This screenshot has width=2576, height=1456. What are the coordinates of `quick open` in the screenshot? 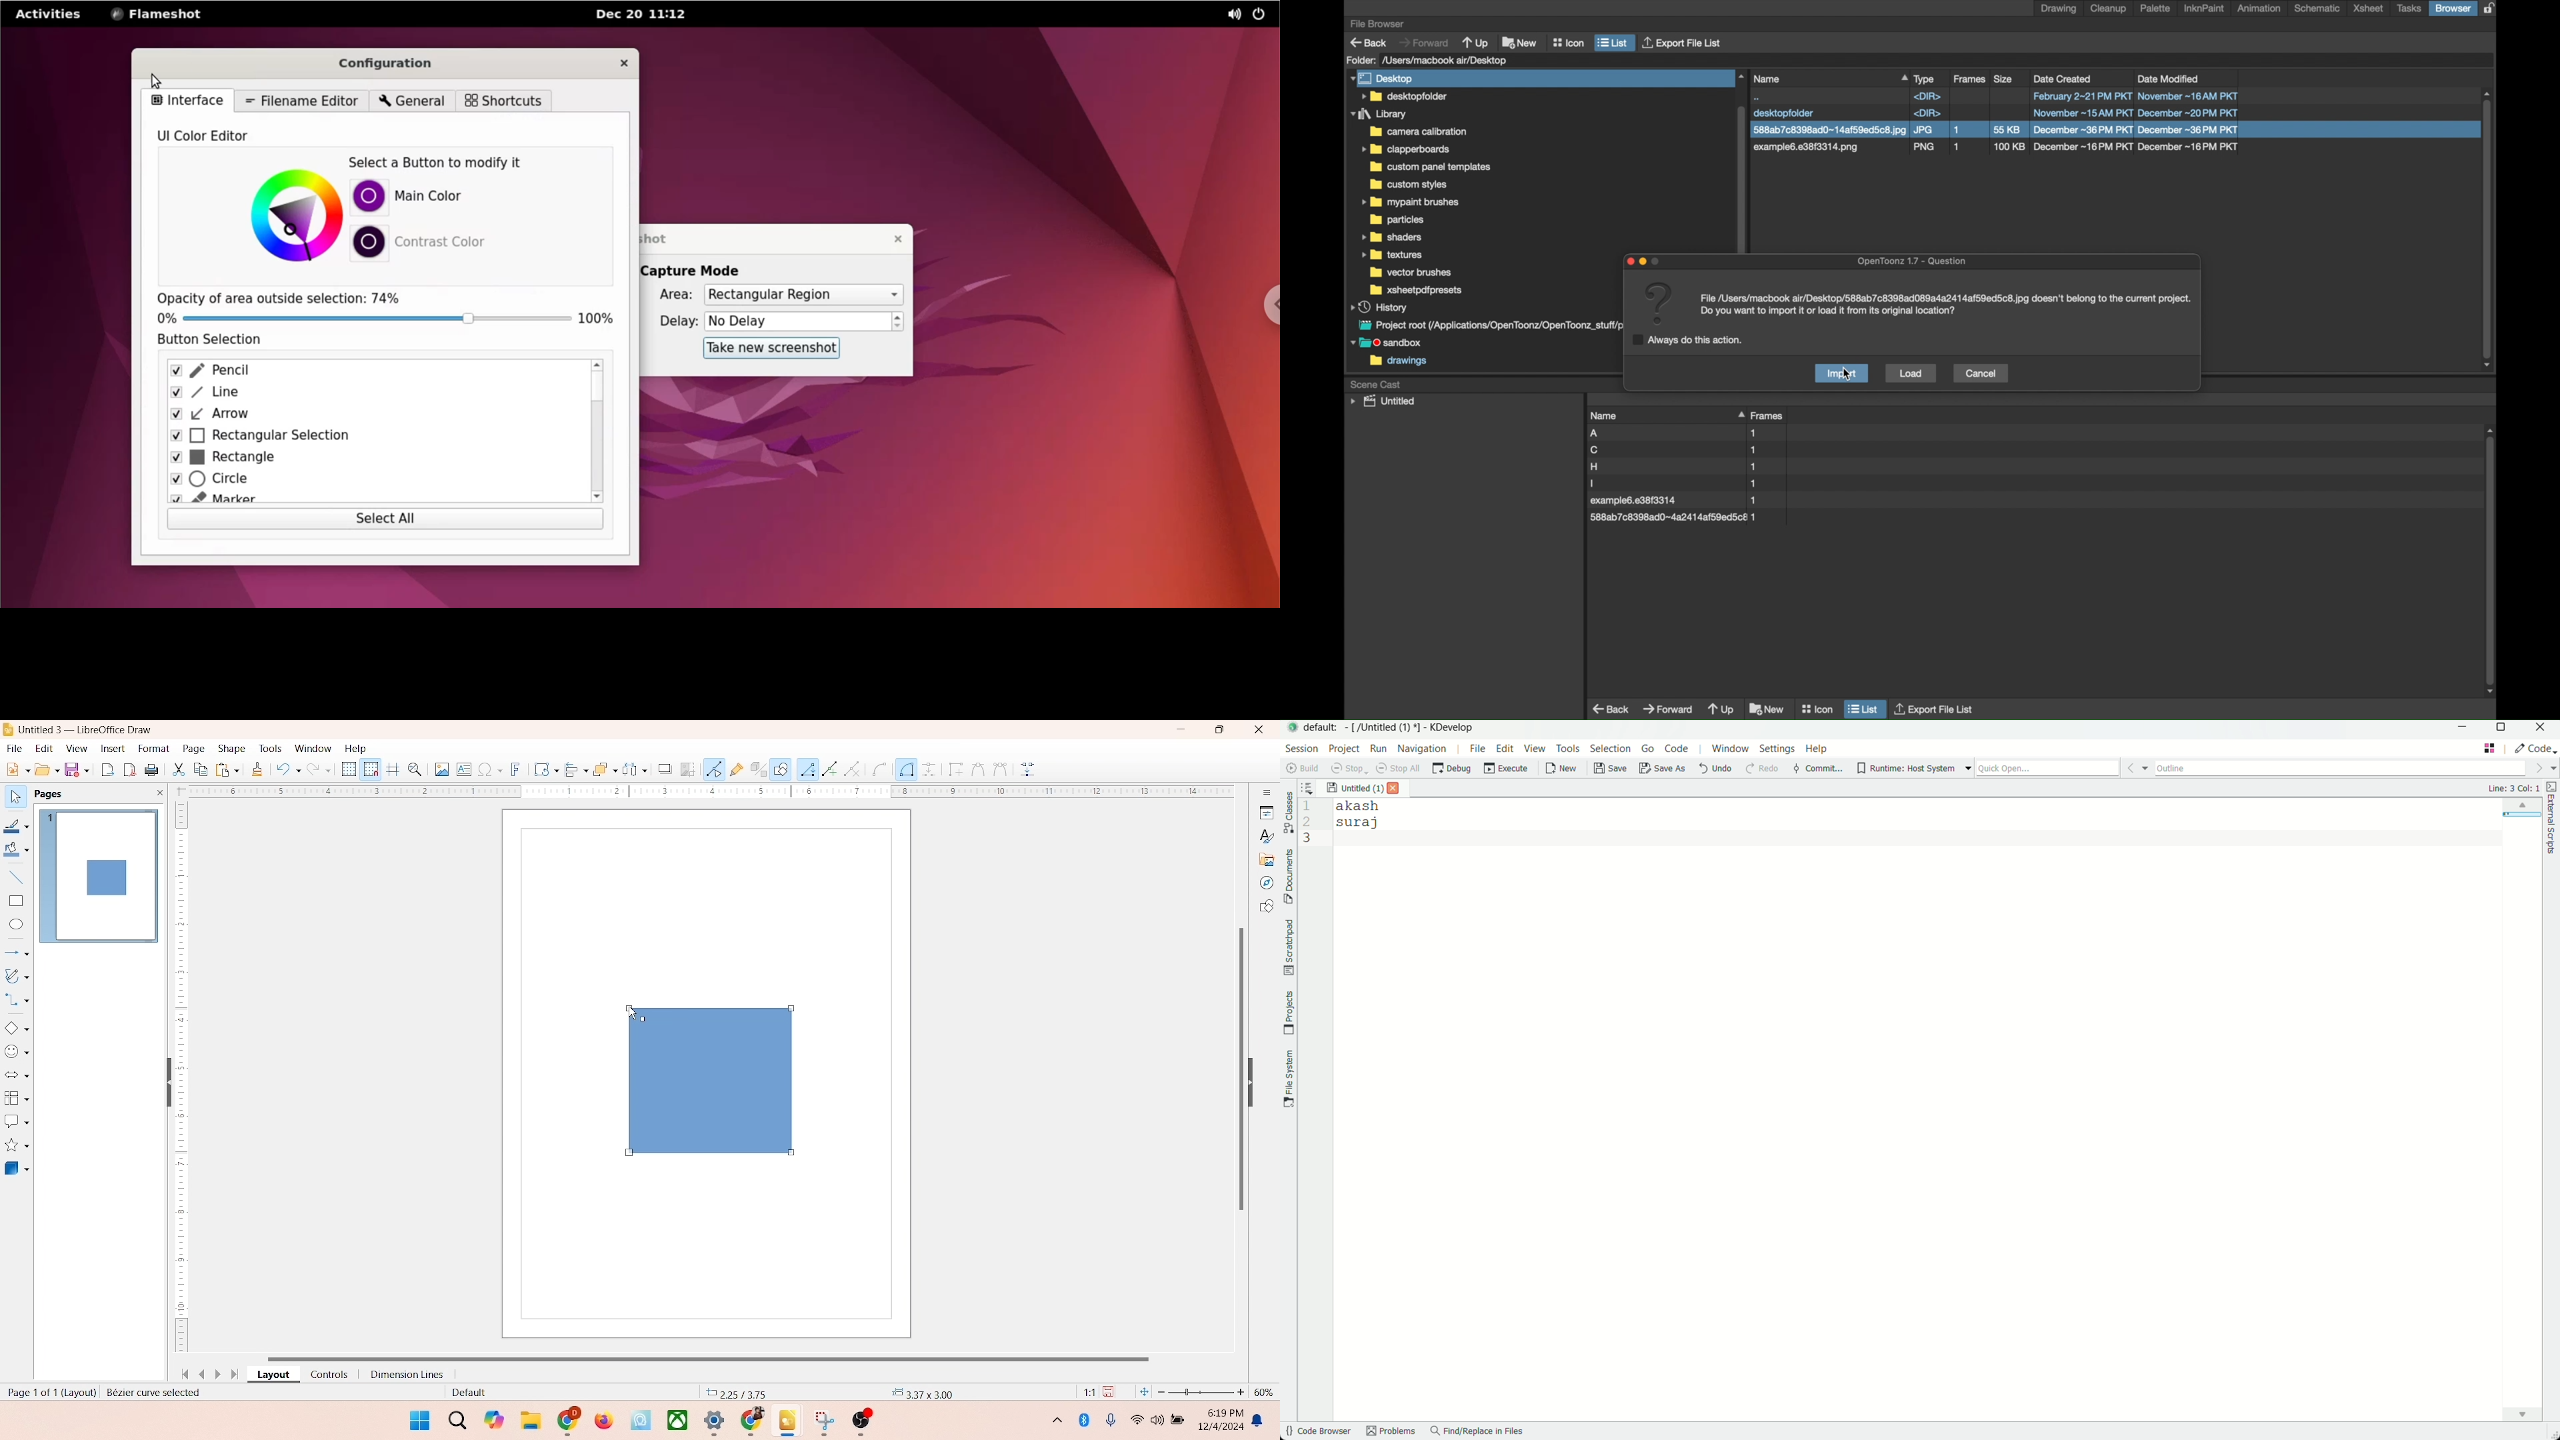 It's located at (2063, 767).